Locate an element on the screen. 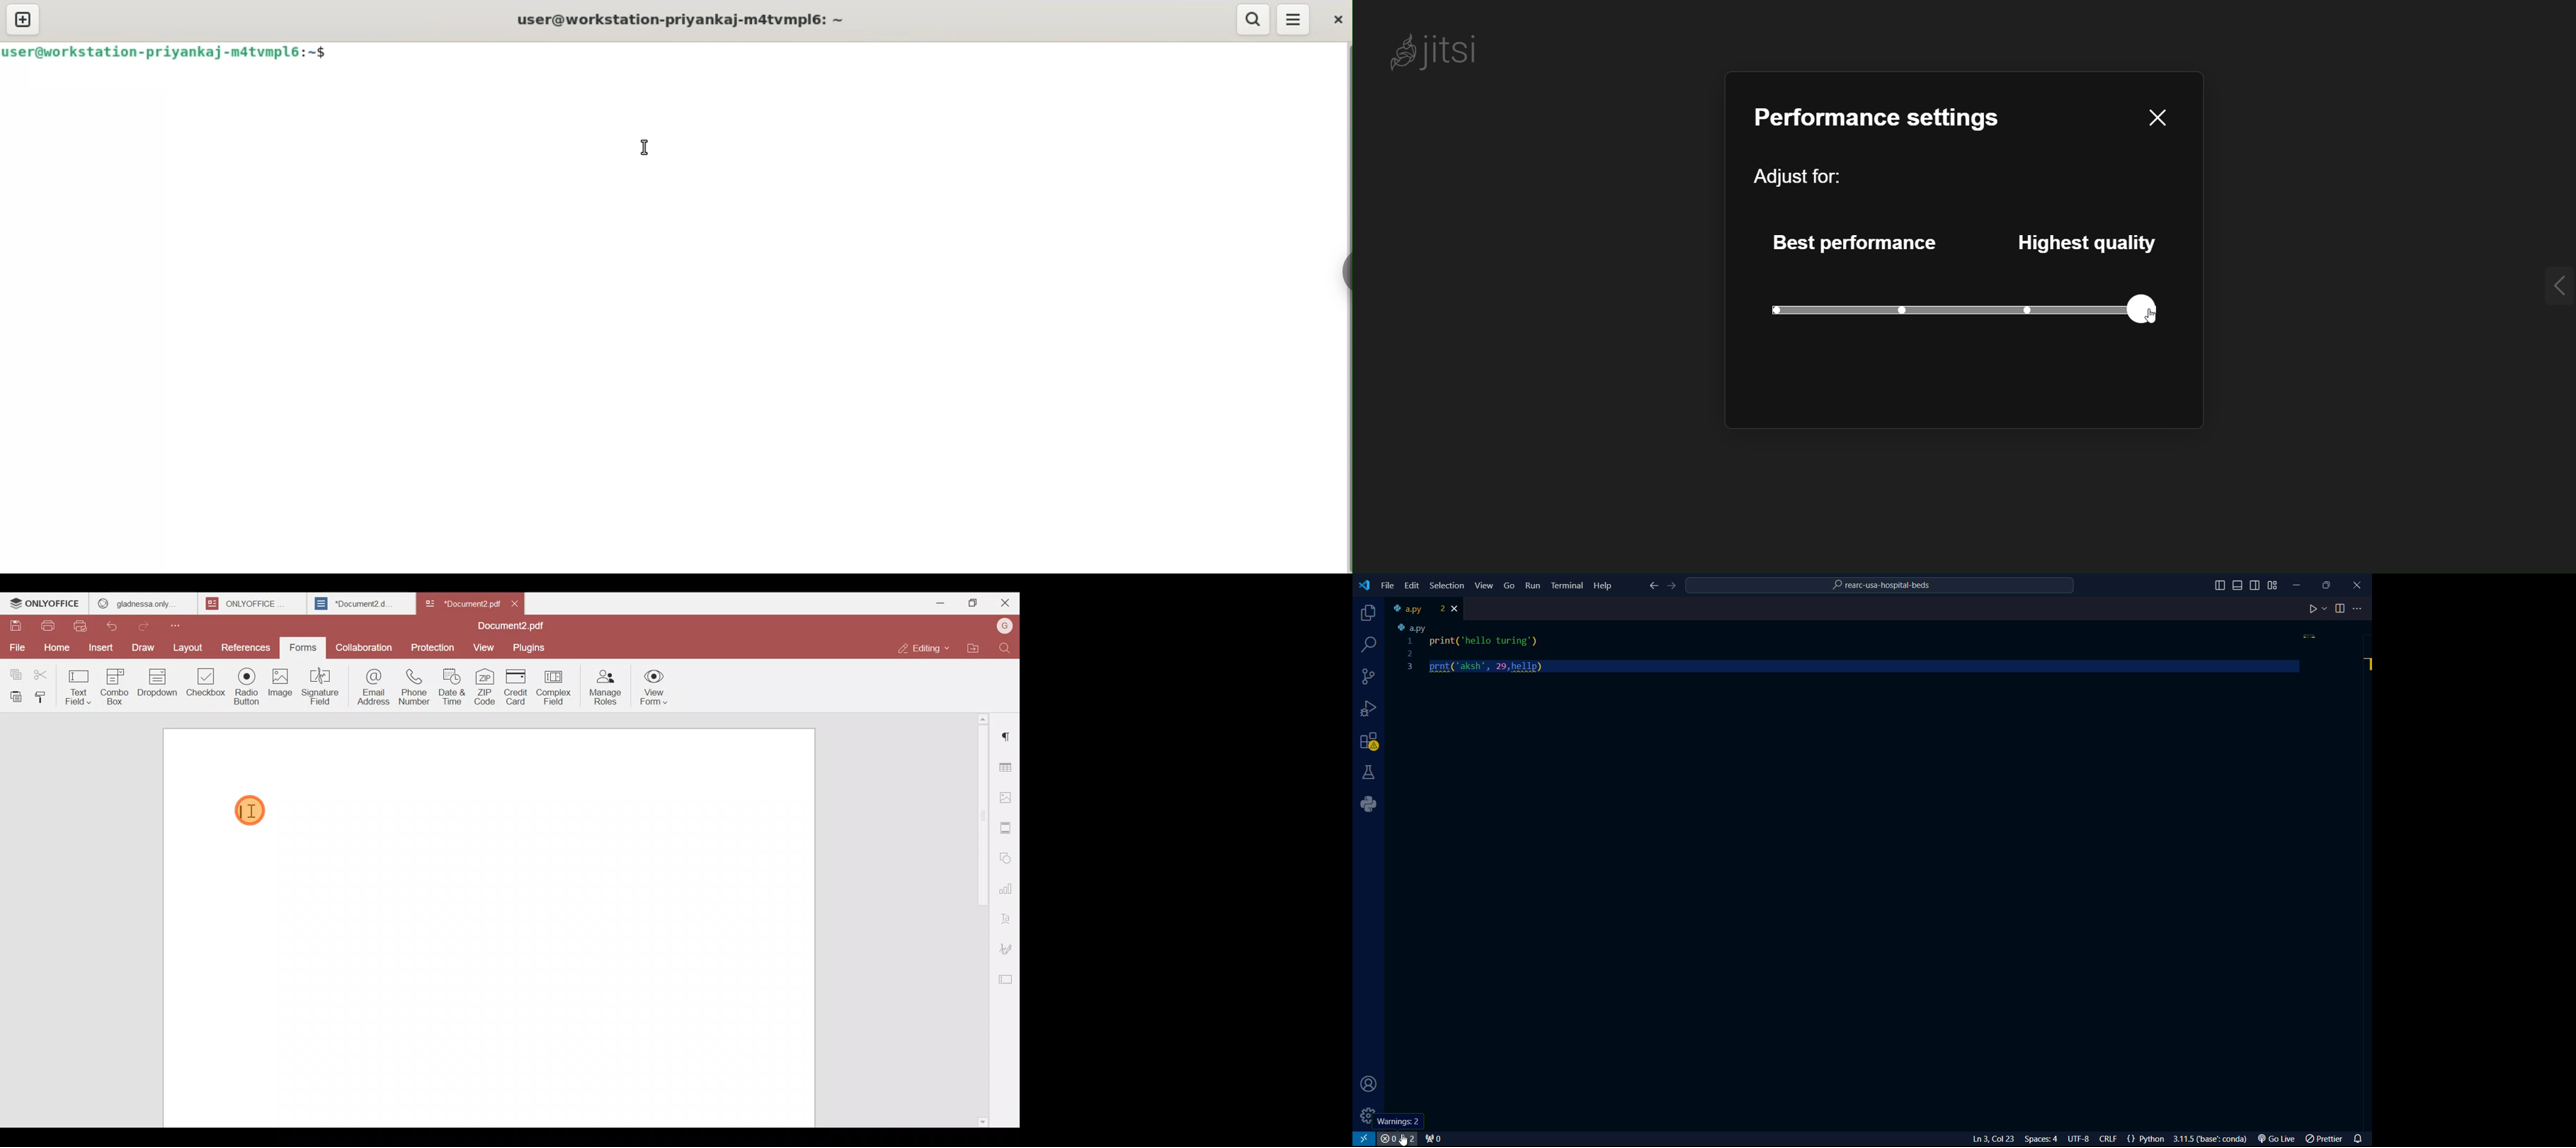 The width and height of the screenshot is (2576, 1148). Protection is located at coordinates (433, 646).